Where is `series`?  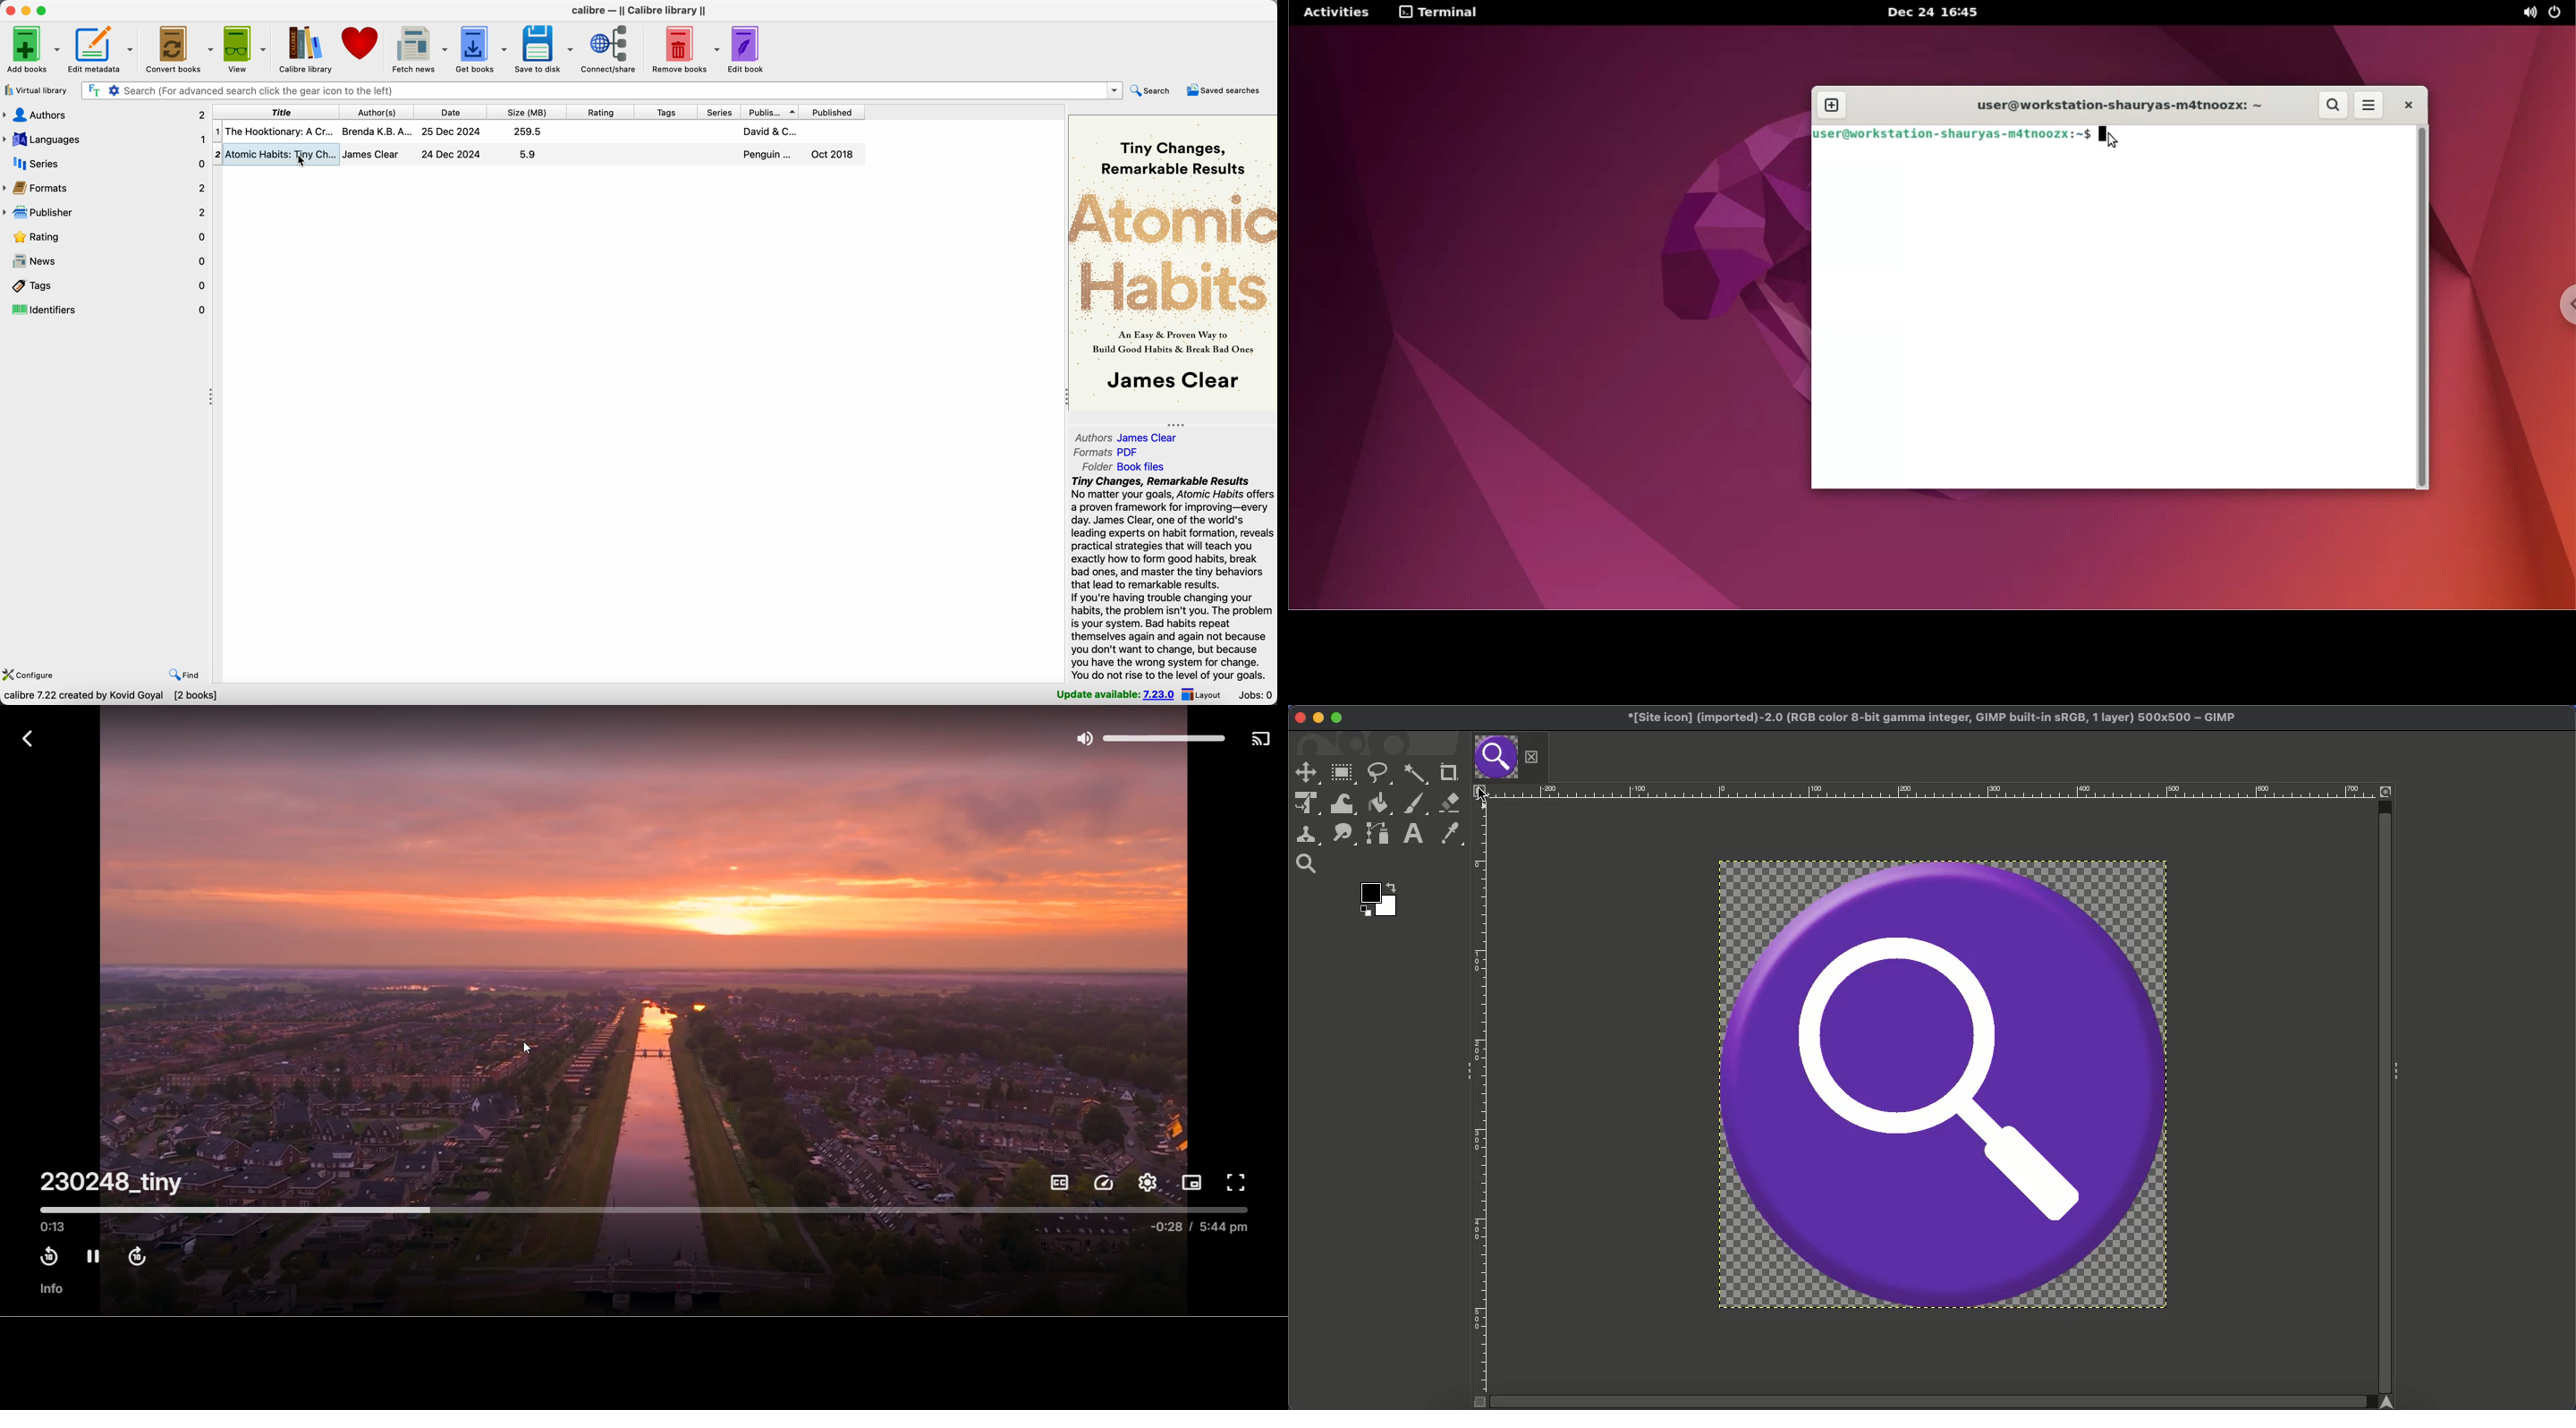
series is located at coordinates (718, 111).